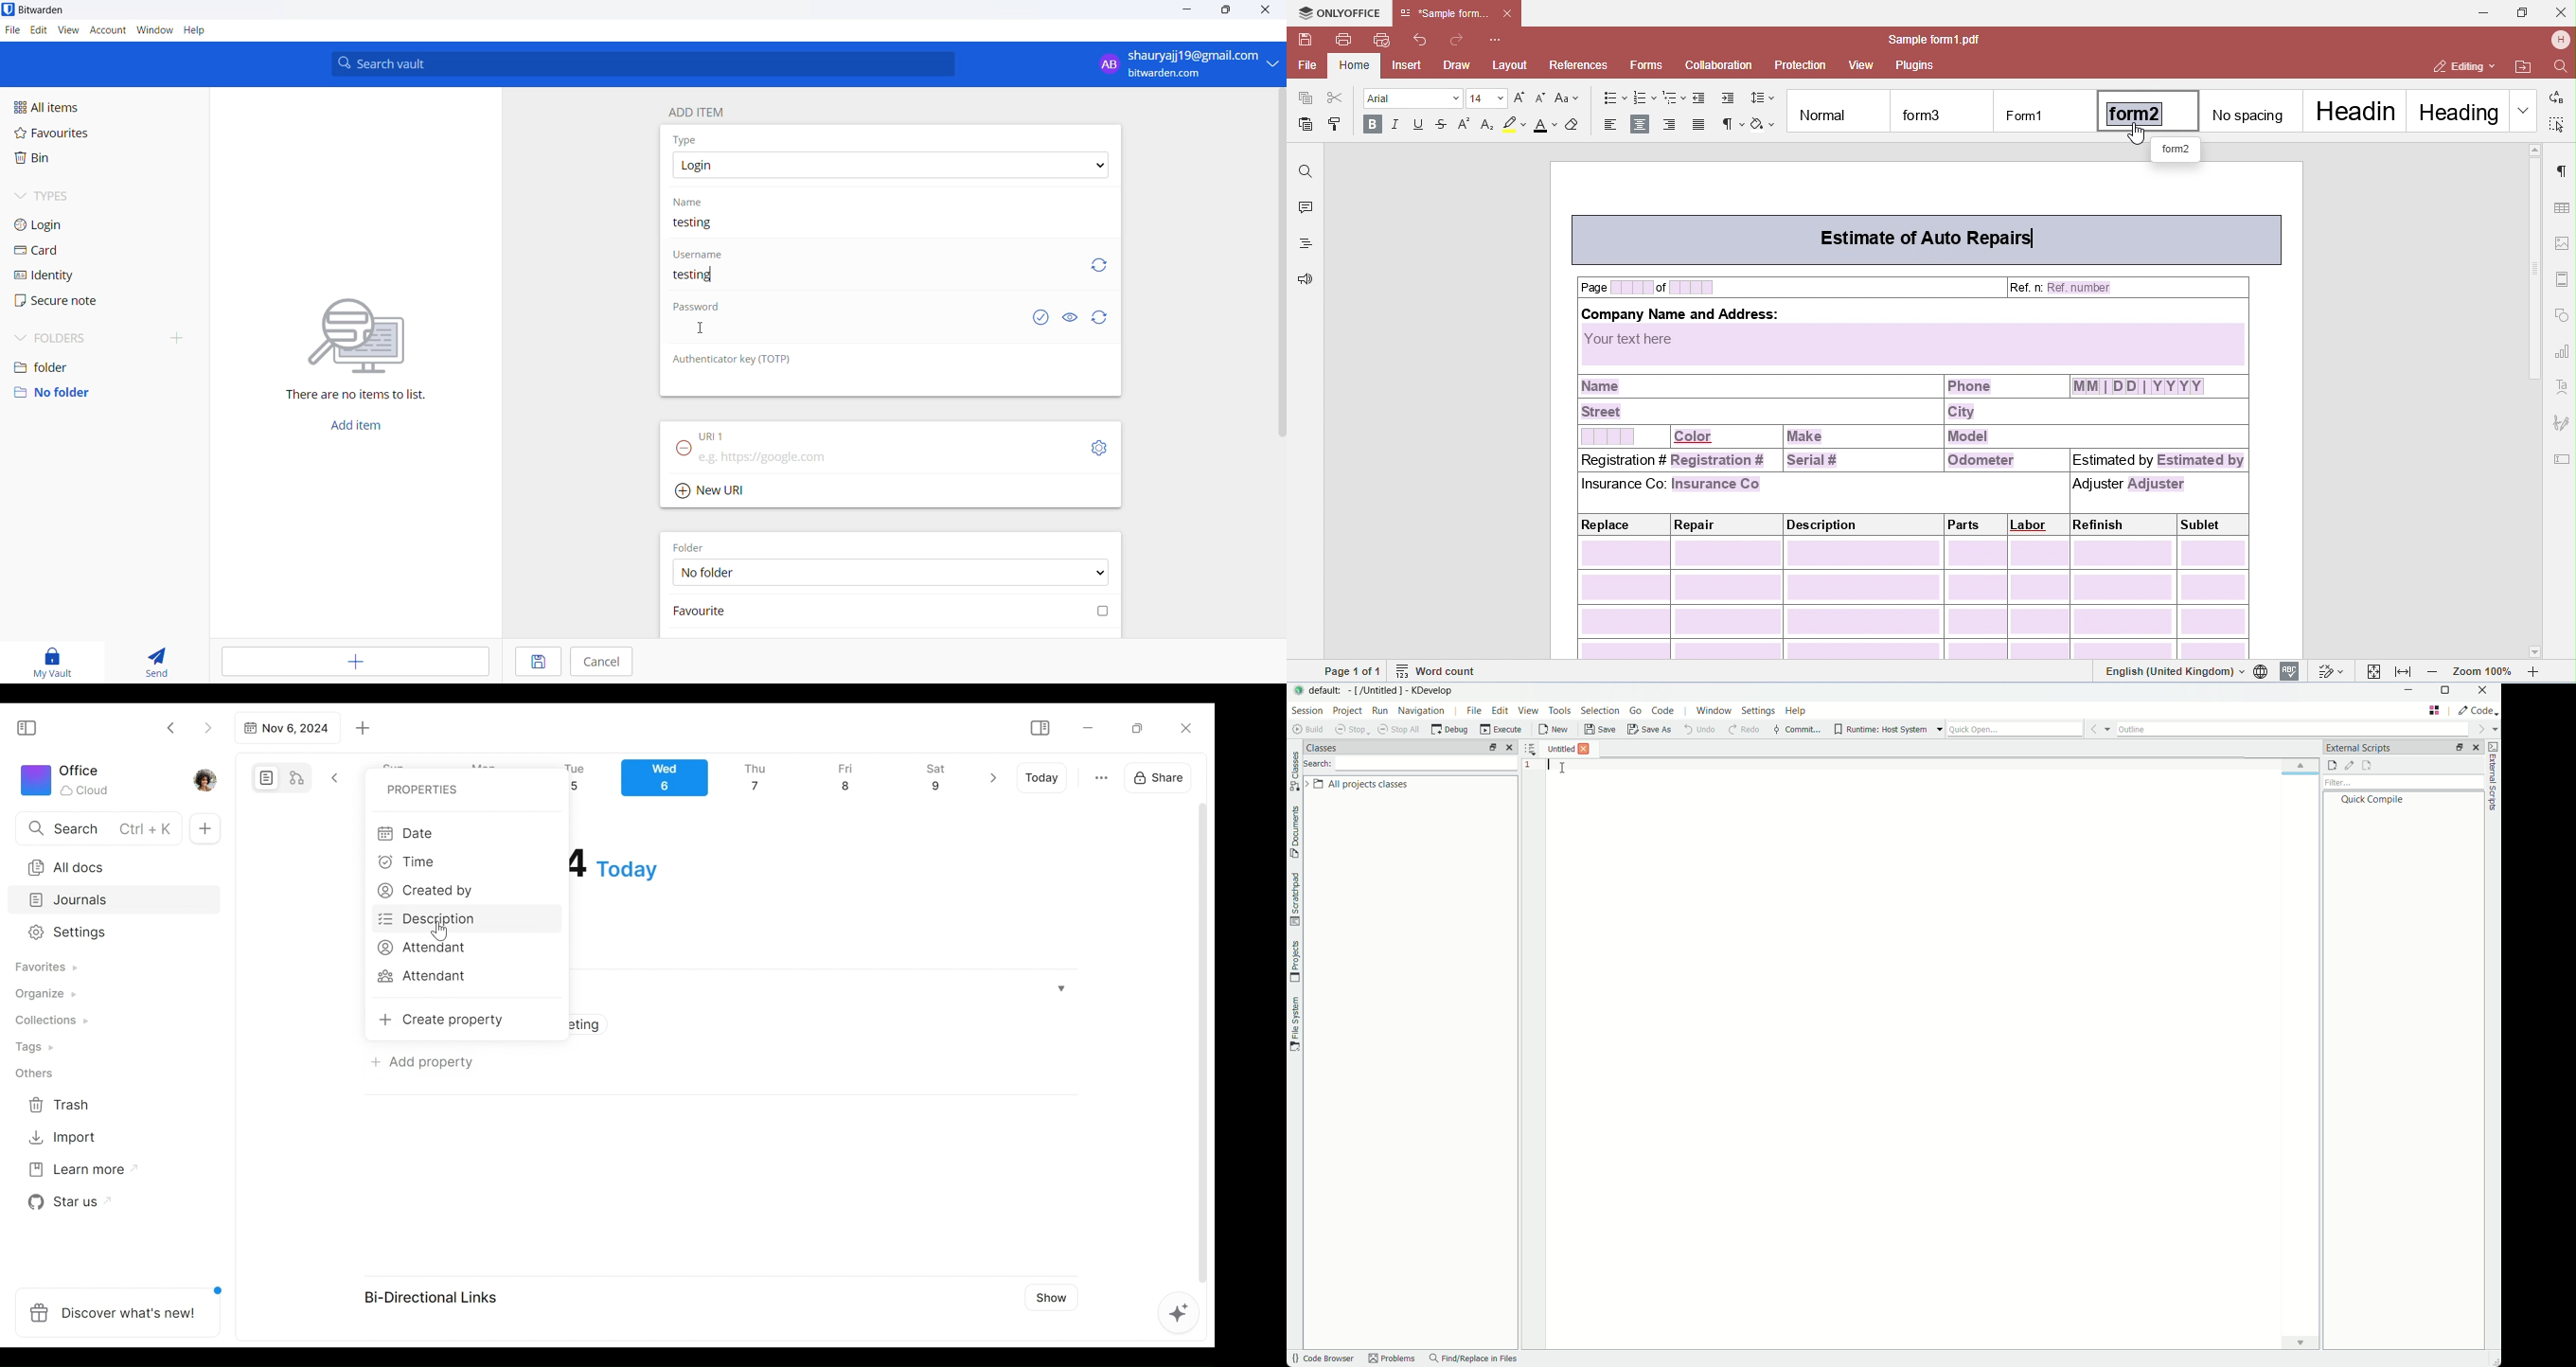 This screenshot has height=1372, width=2576. Describe the element at coordinates (1073, 315) in the screenshot. I see `show or hide` at that location.